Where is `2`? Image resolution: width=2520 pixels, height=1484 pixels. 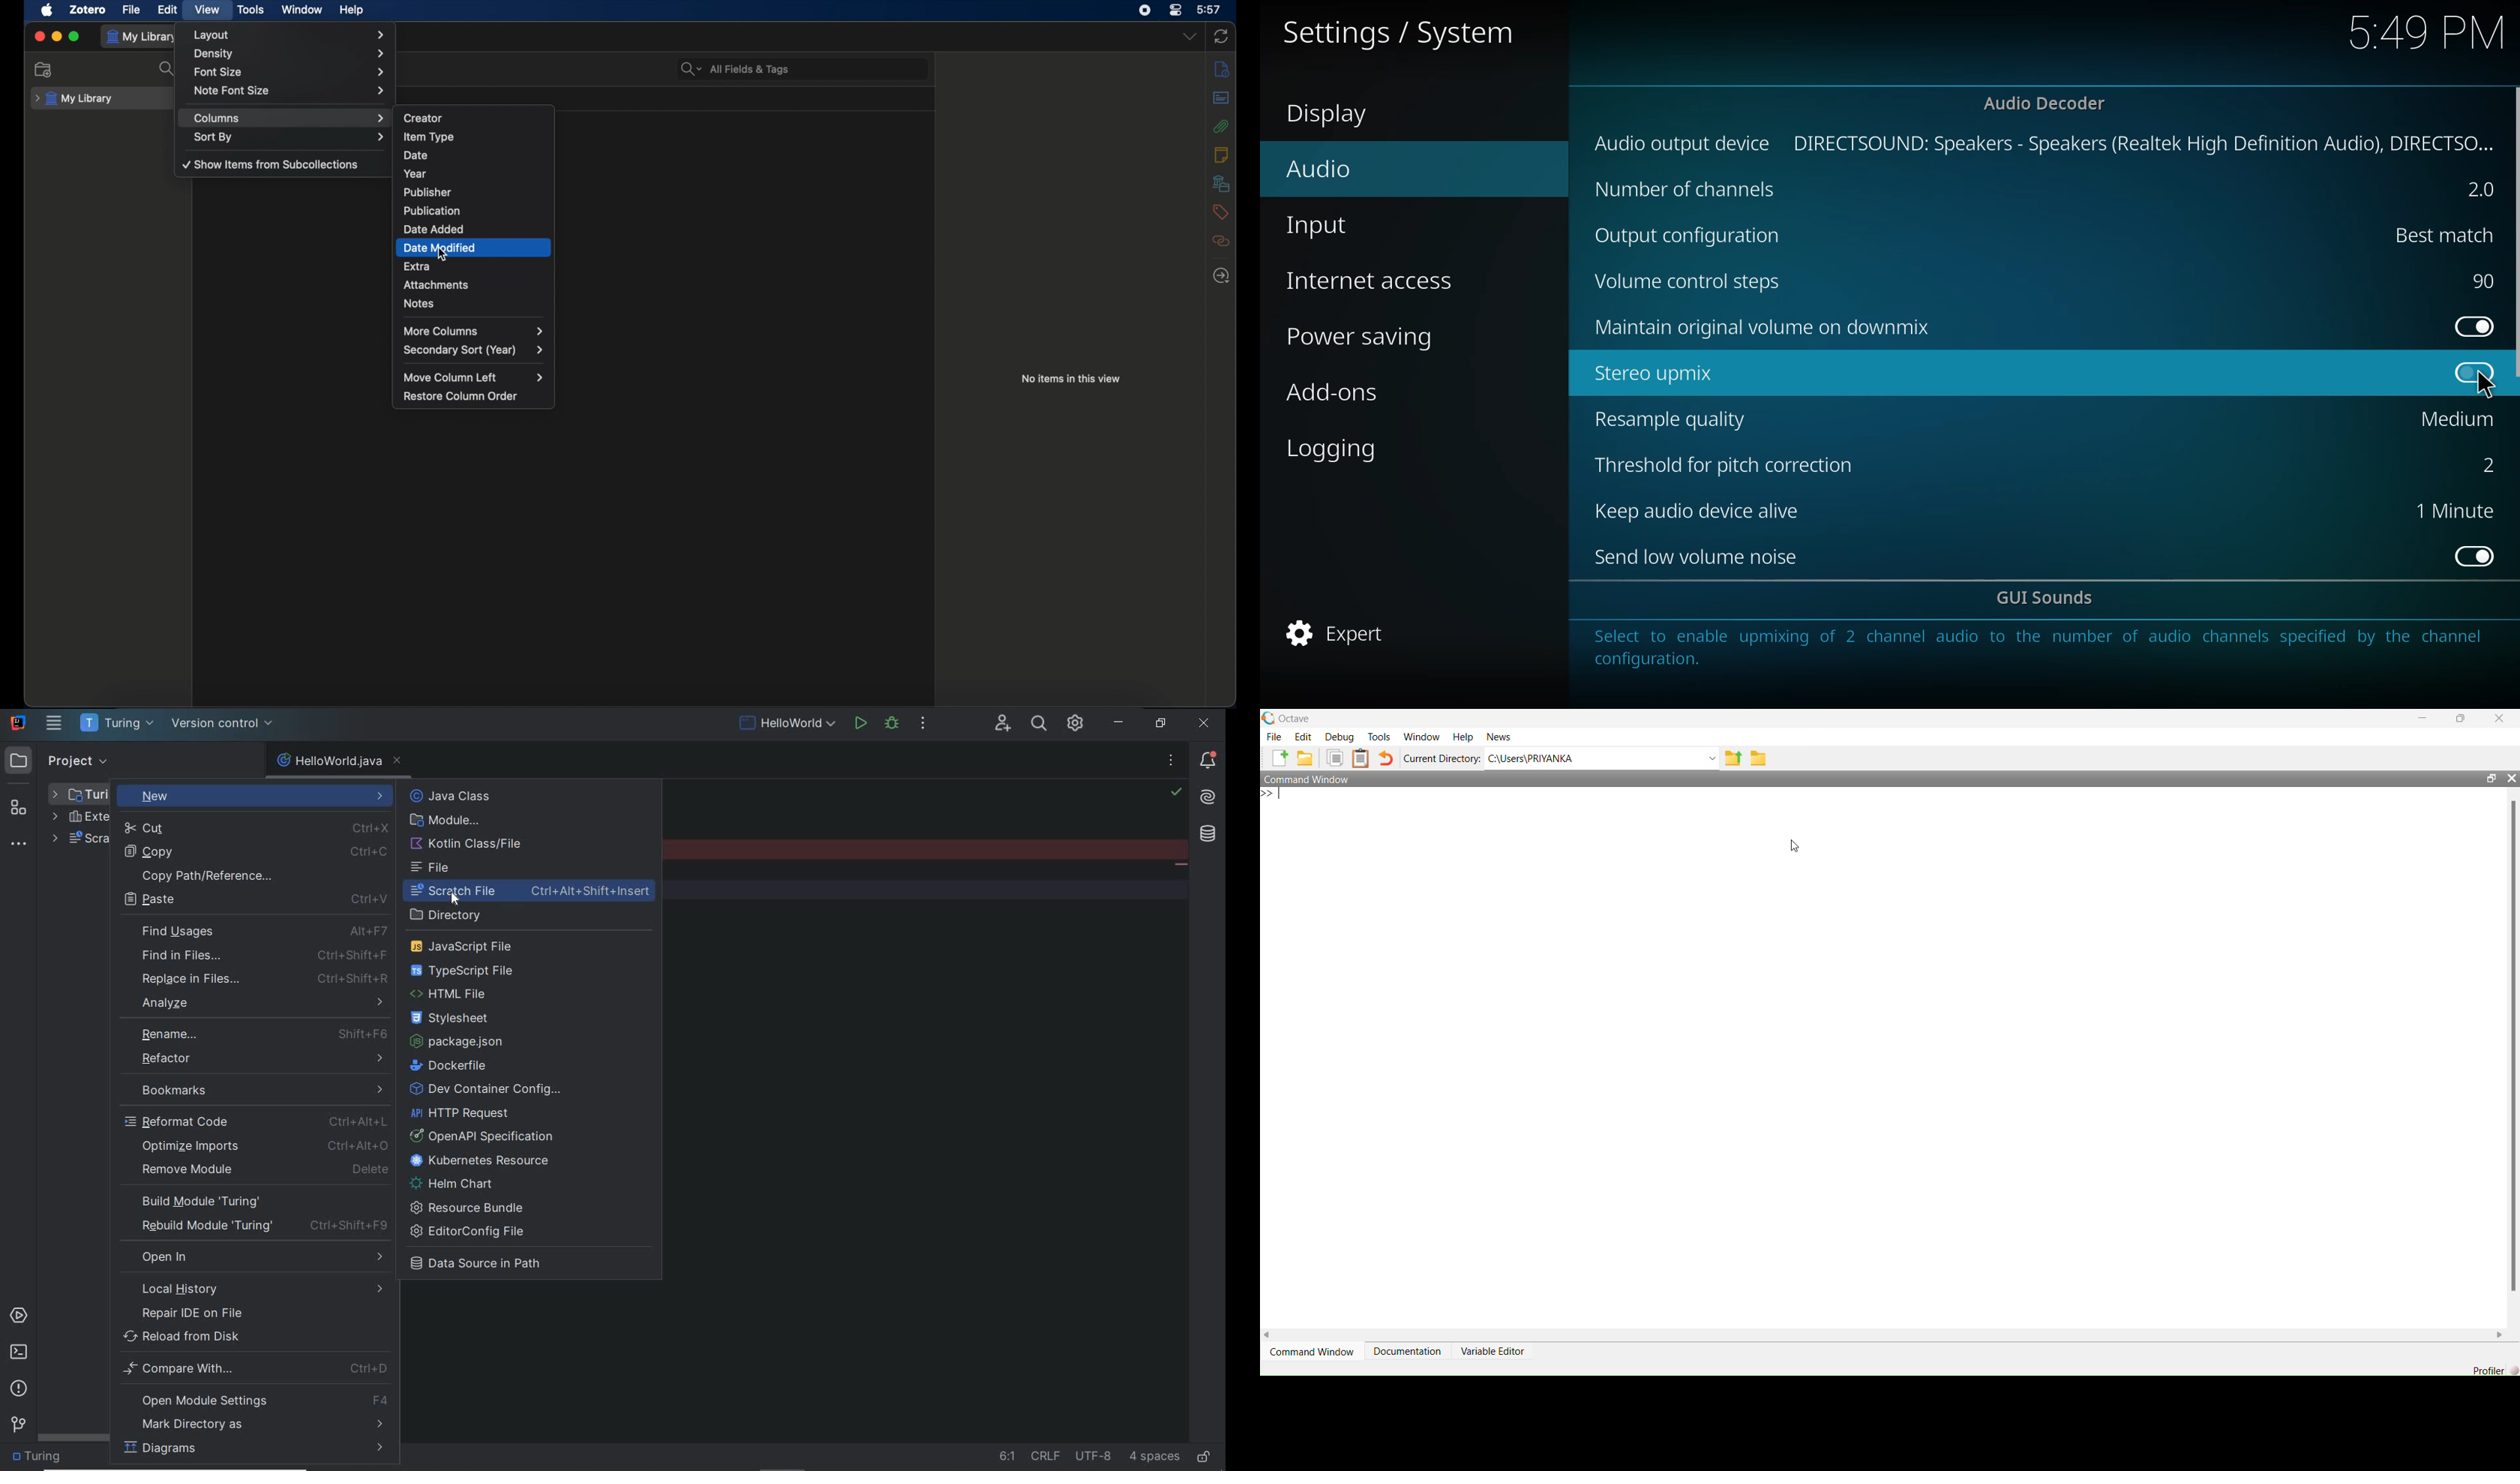 2 is located at coordinates (2485, 465).